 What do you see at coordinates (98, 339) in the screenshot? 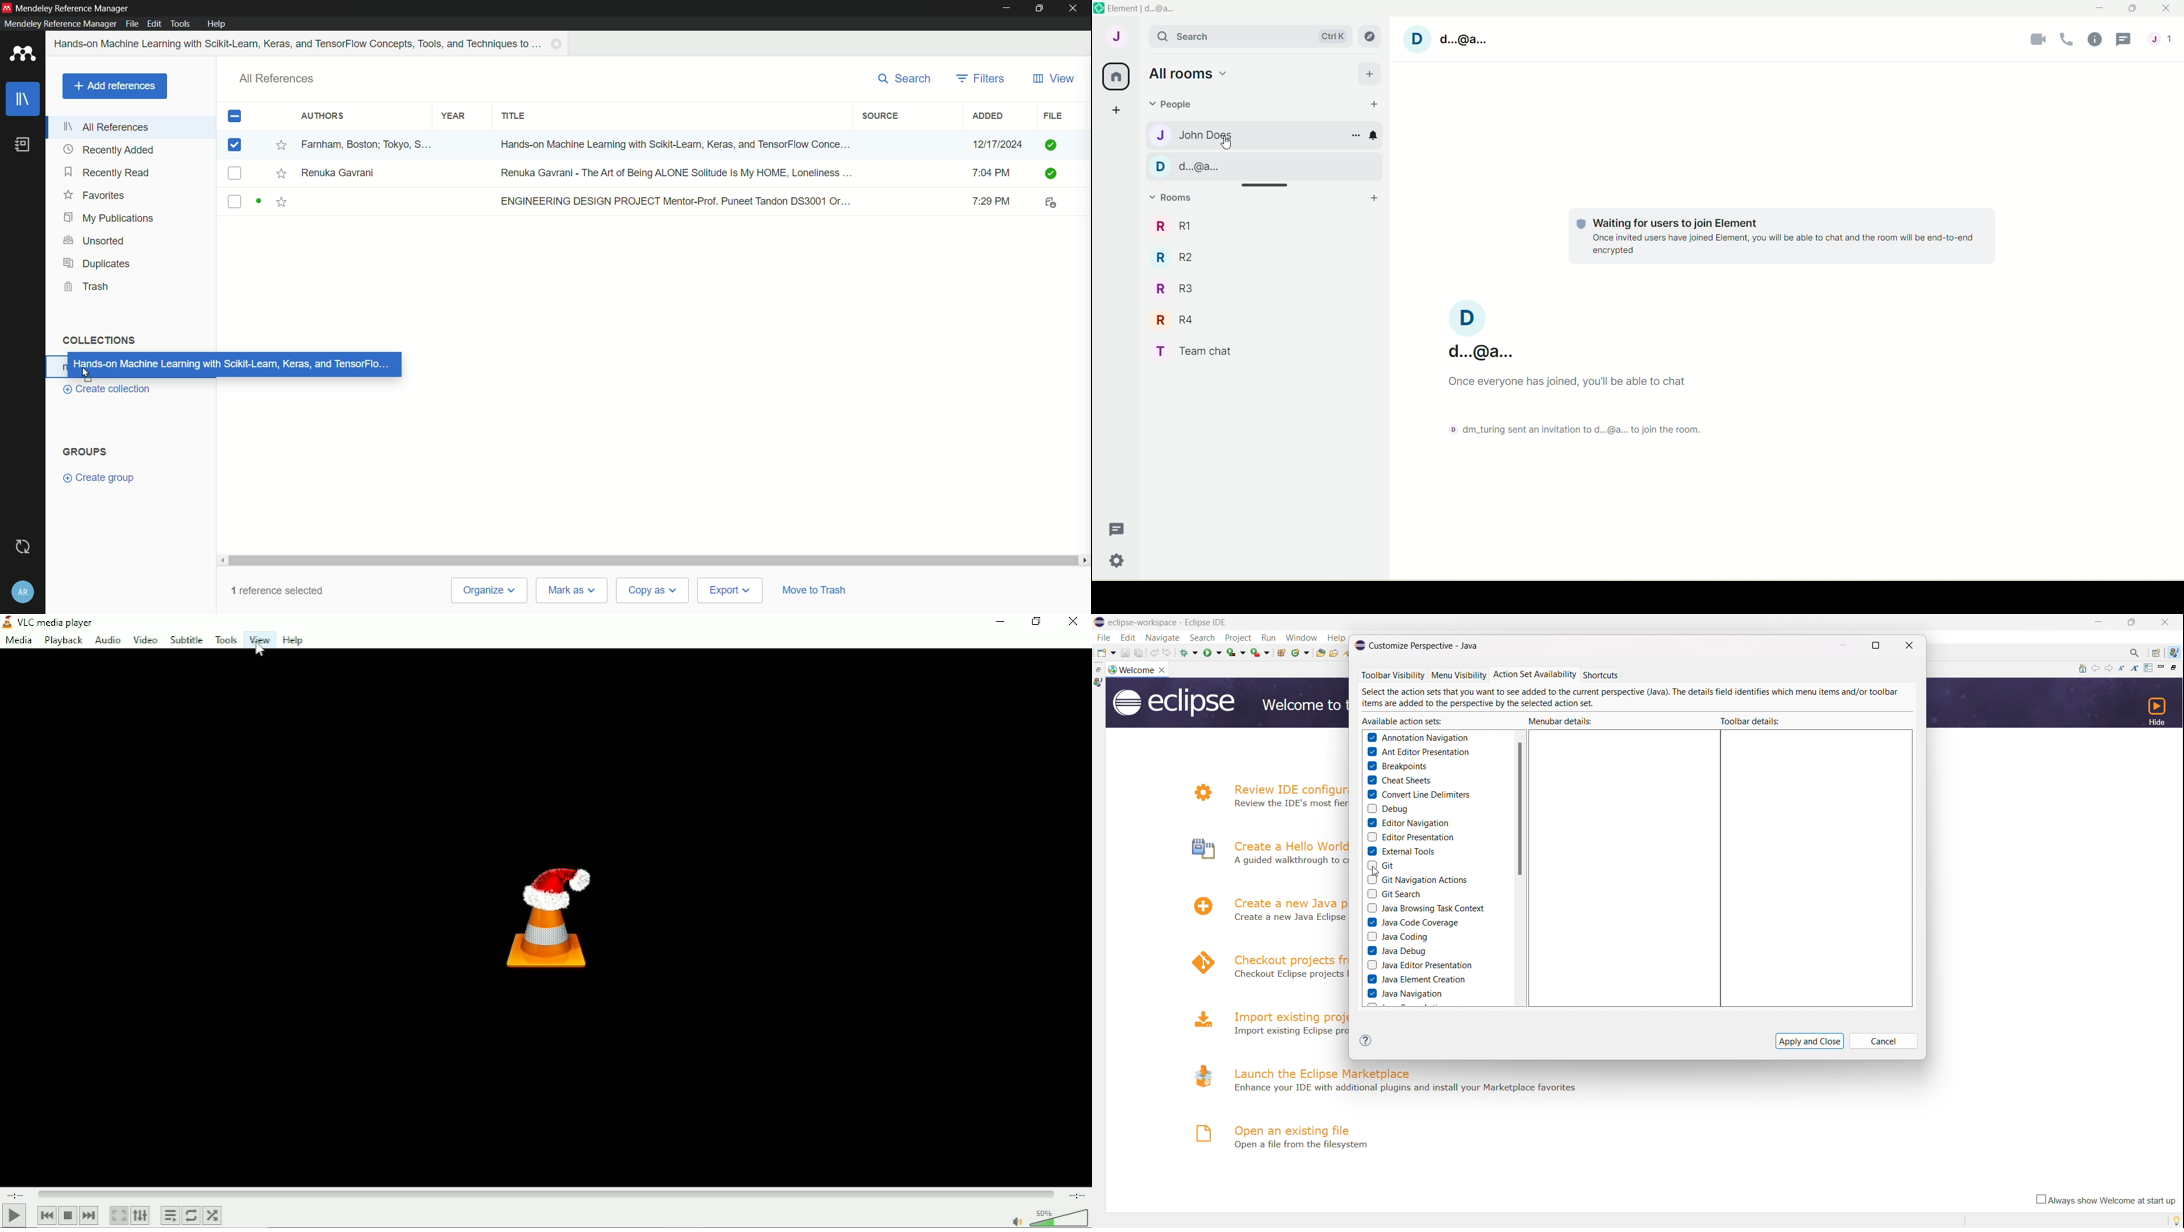
I see `collections` at bounding box center [98, 339].